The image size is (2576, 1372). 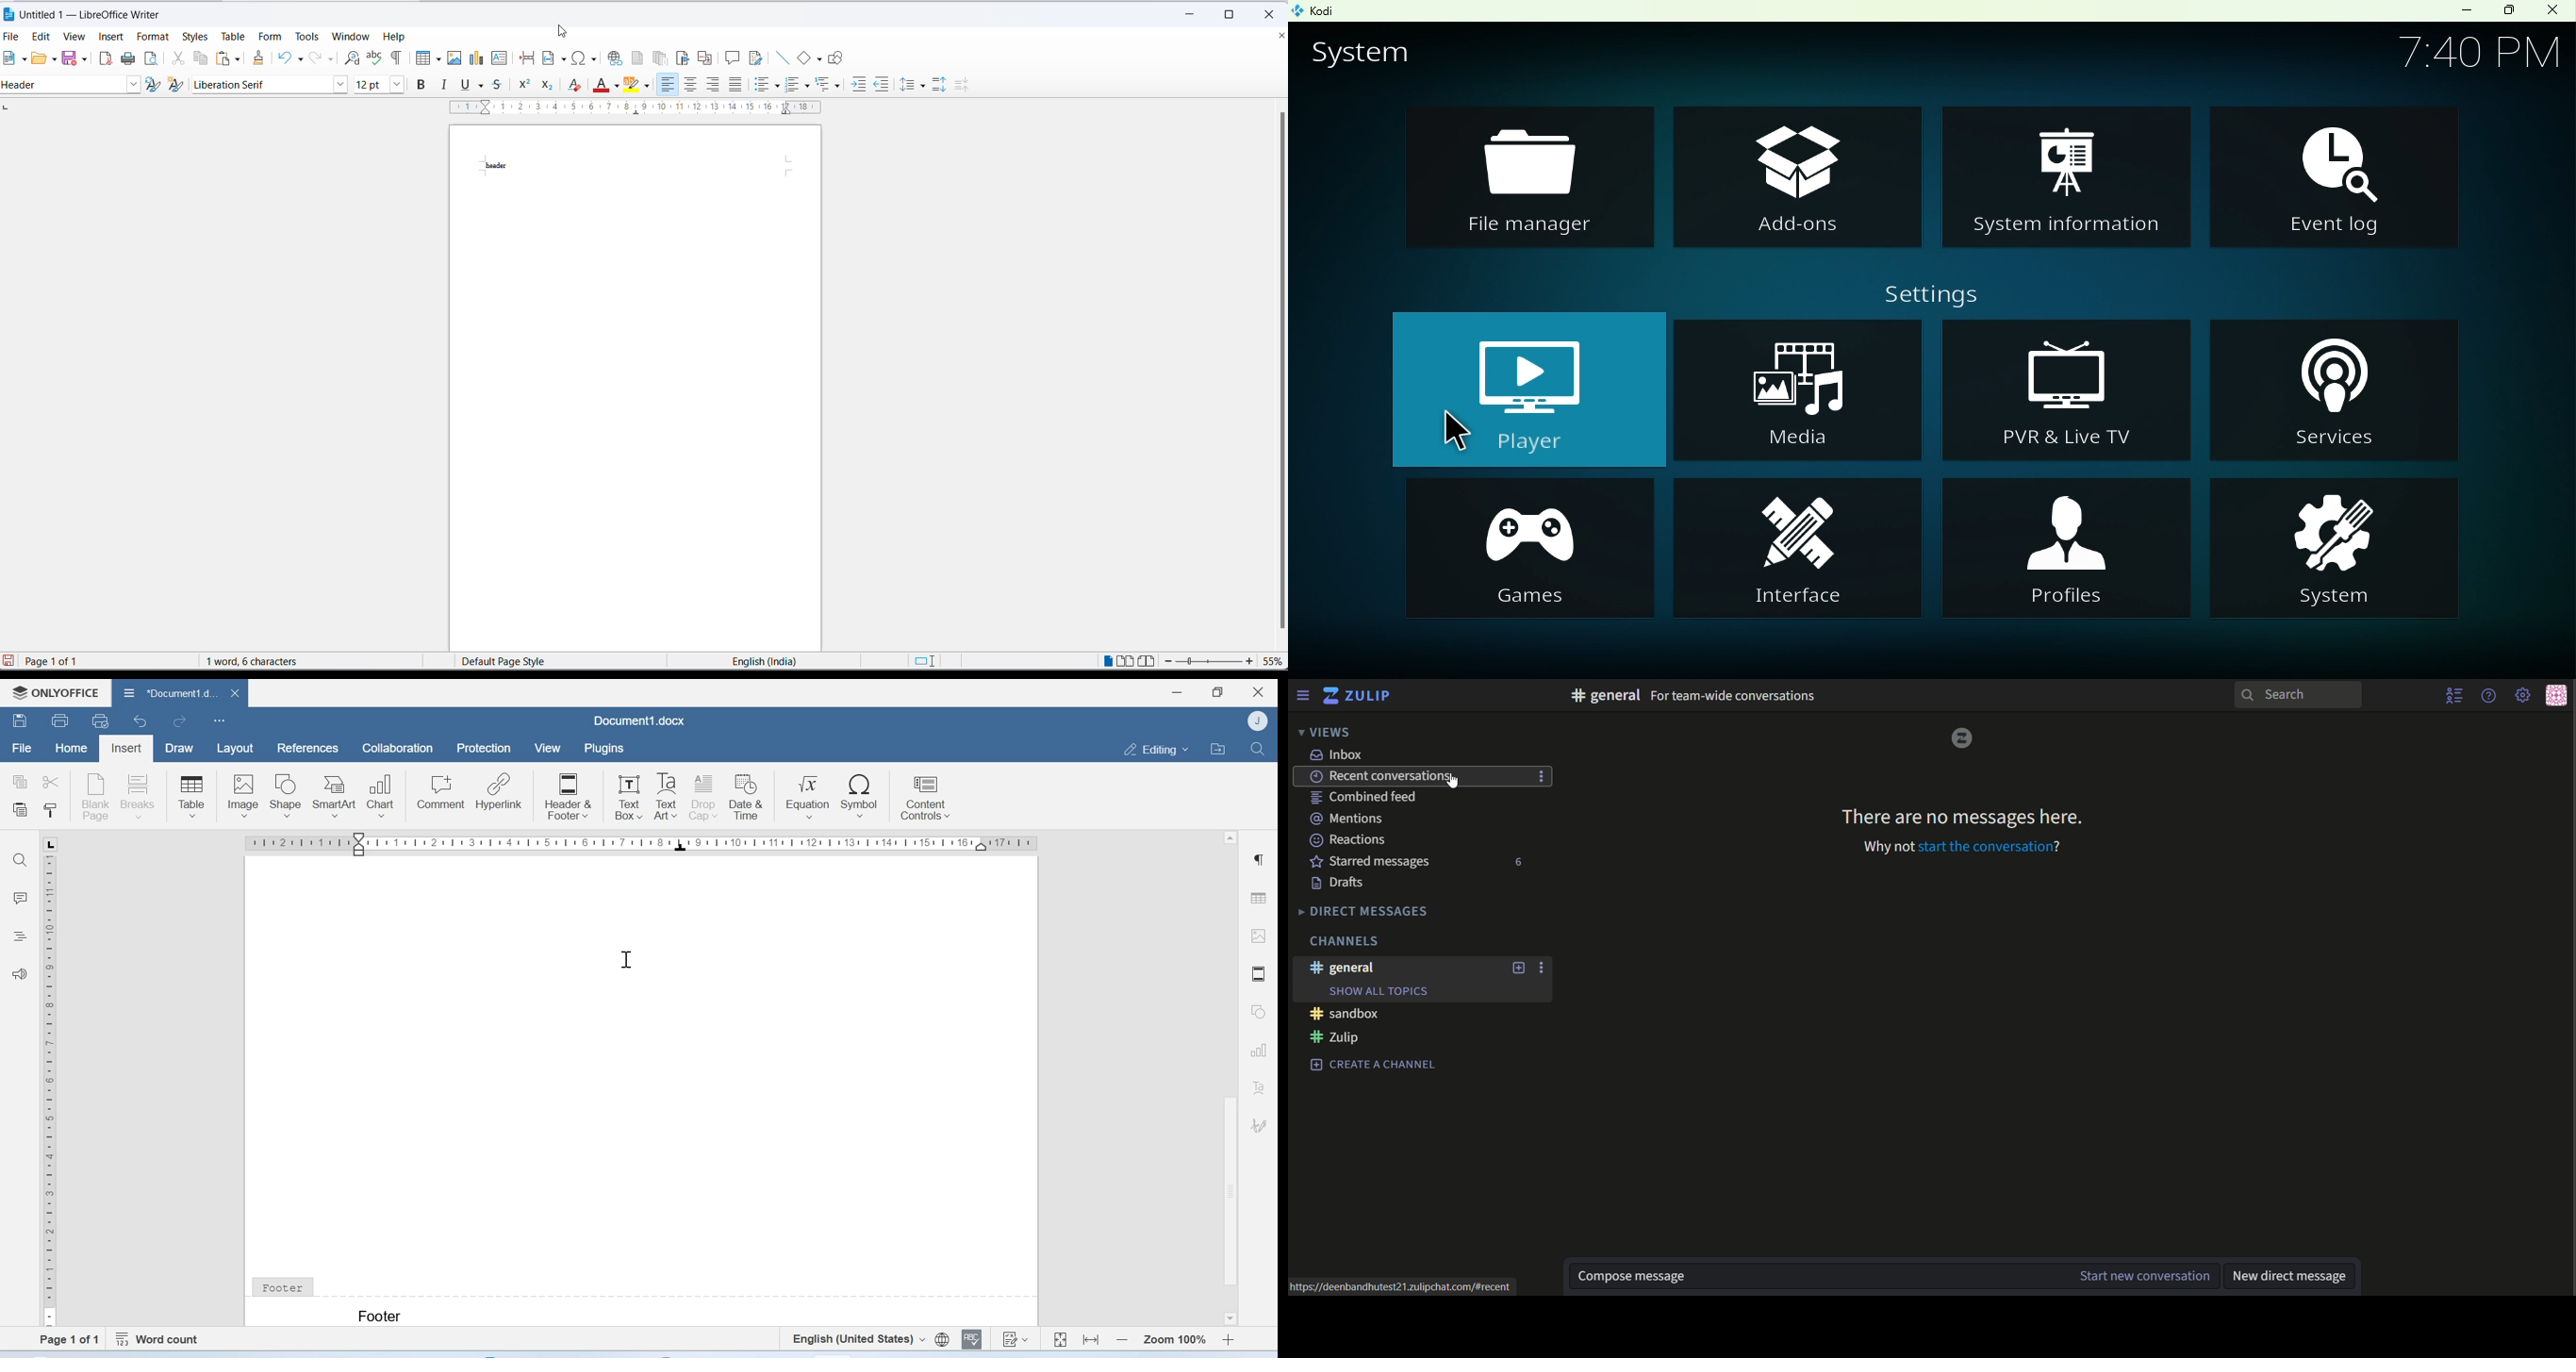 What do you see at coordinates (1350, 940) in the screenshot?
I see `text` at bounding box center [1350, 940].